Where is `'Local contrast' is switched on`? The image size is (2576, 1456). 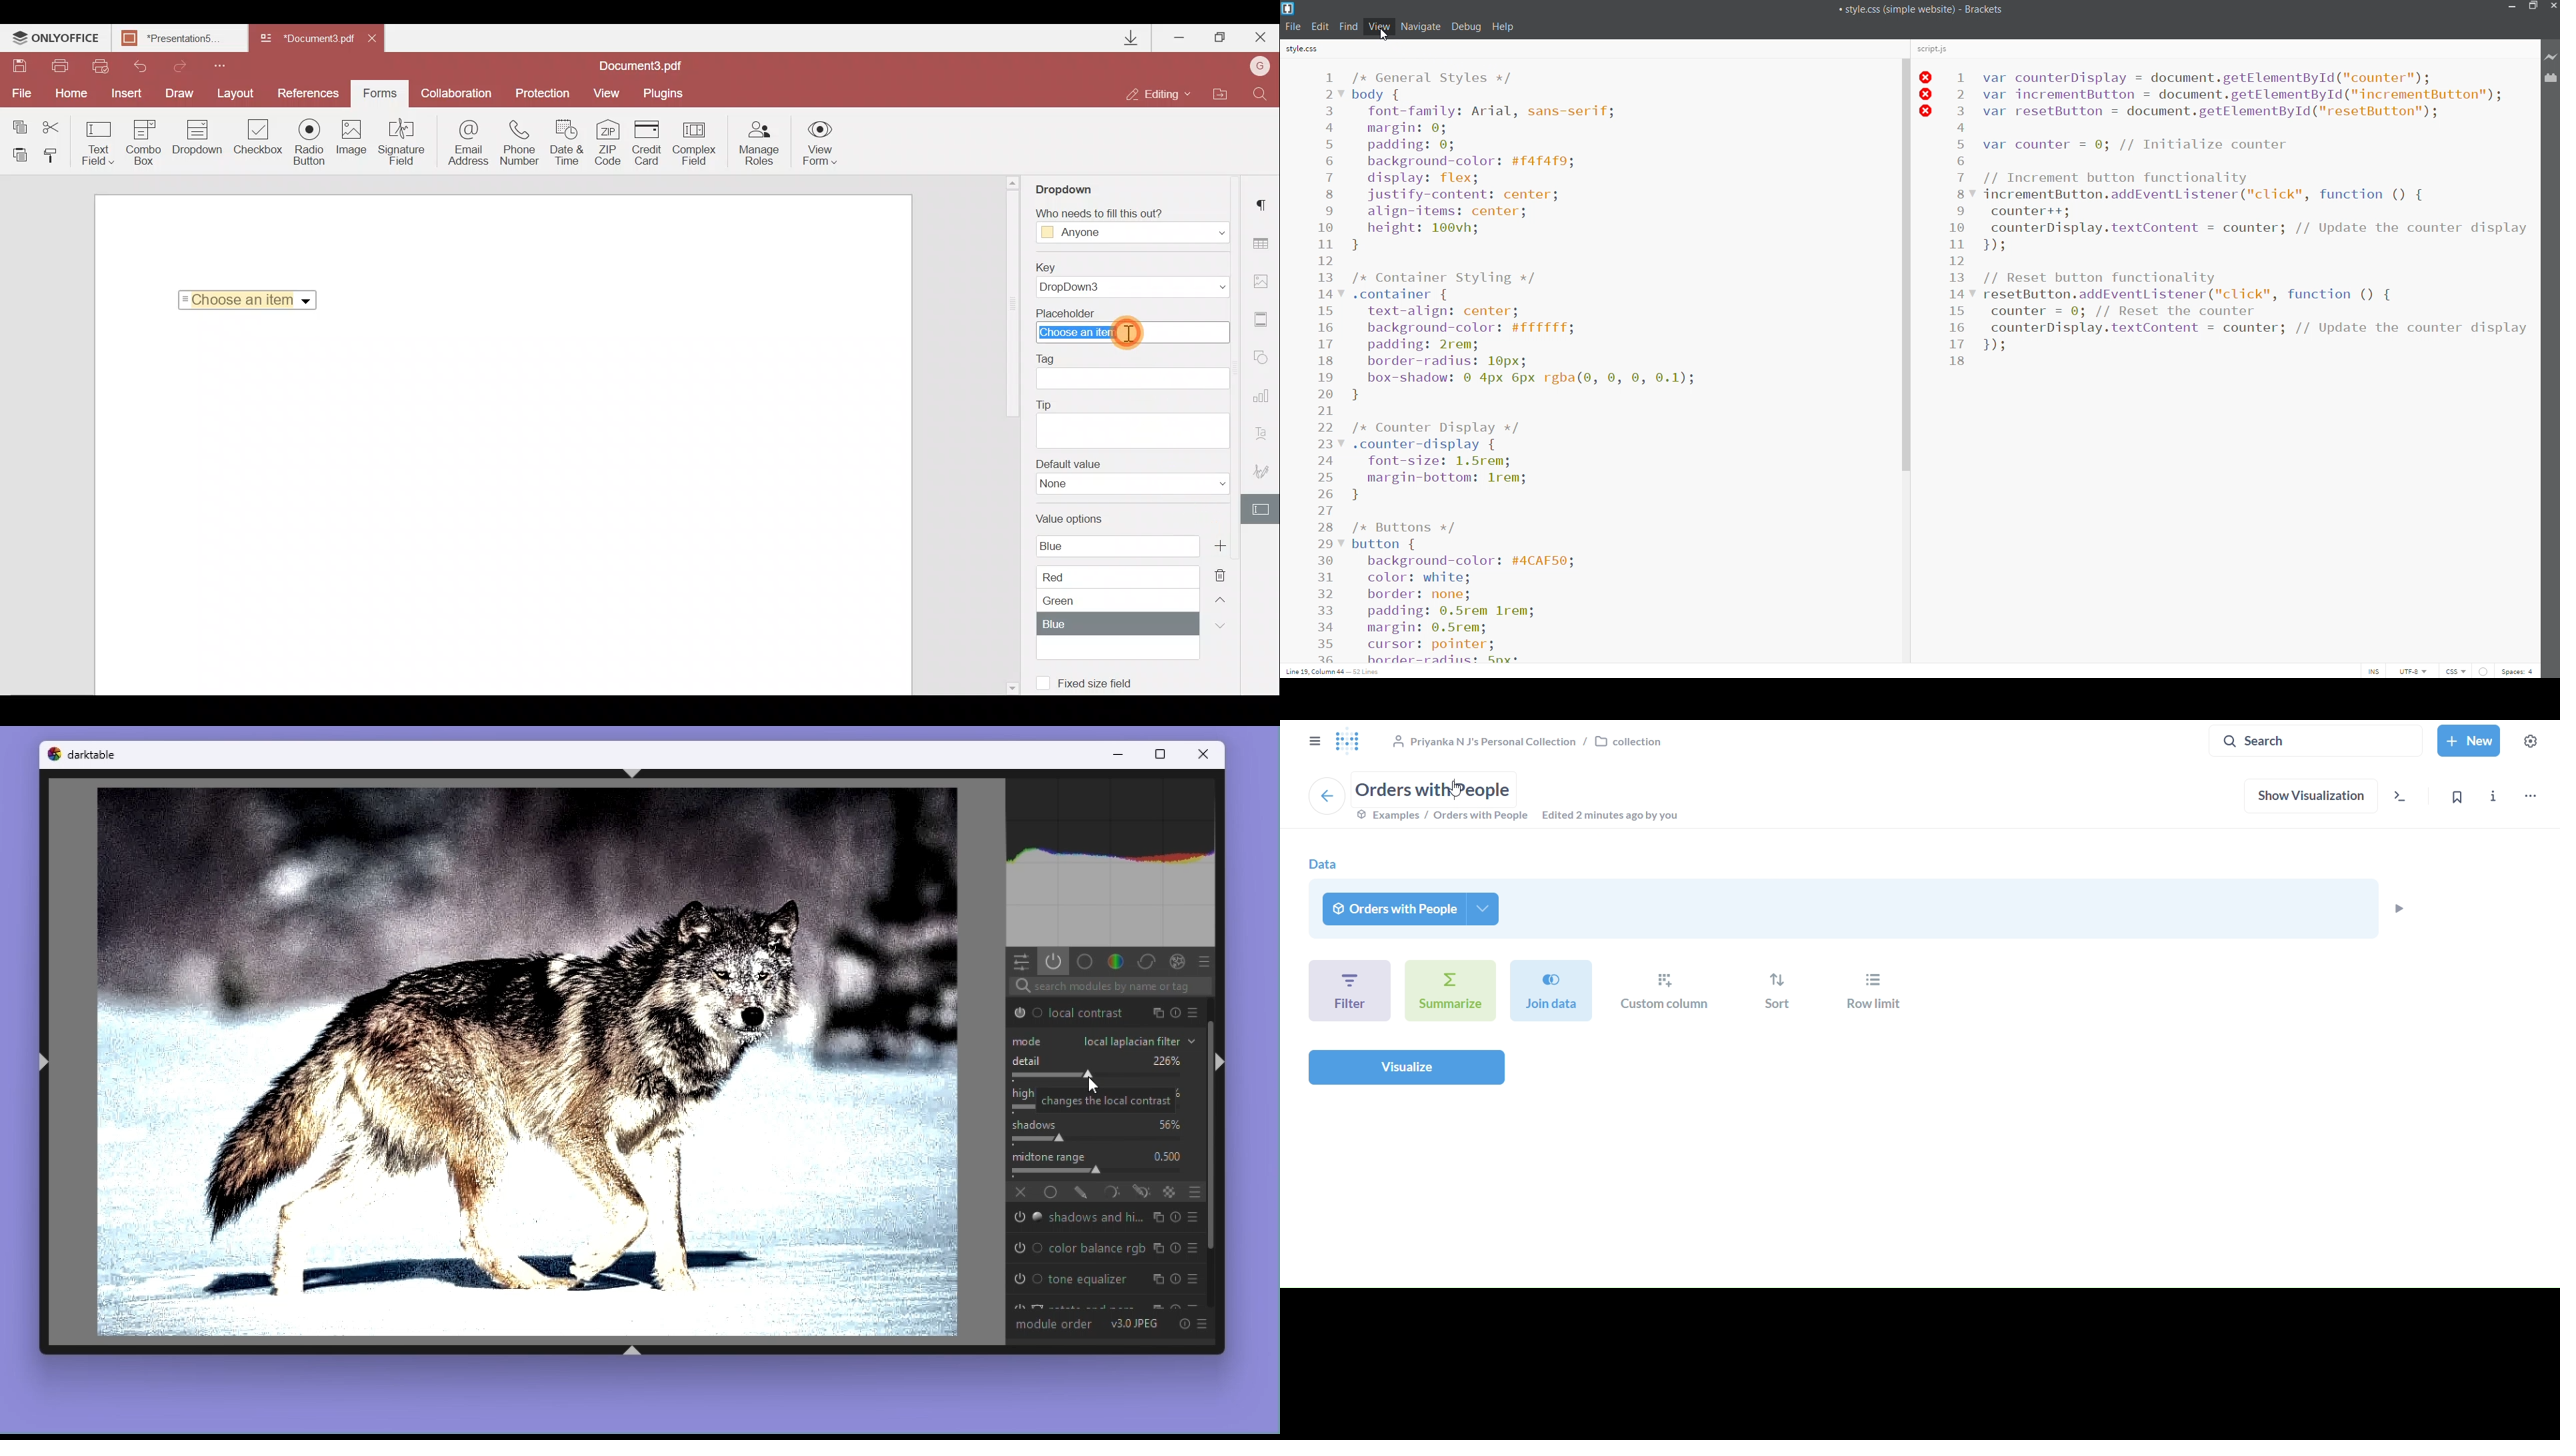
'Local contrast' is switched on is located at coordinates (1026, 1012).